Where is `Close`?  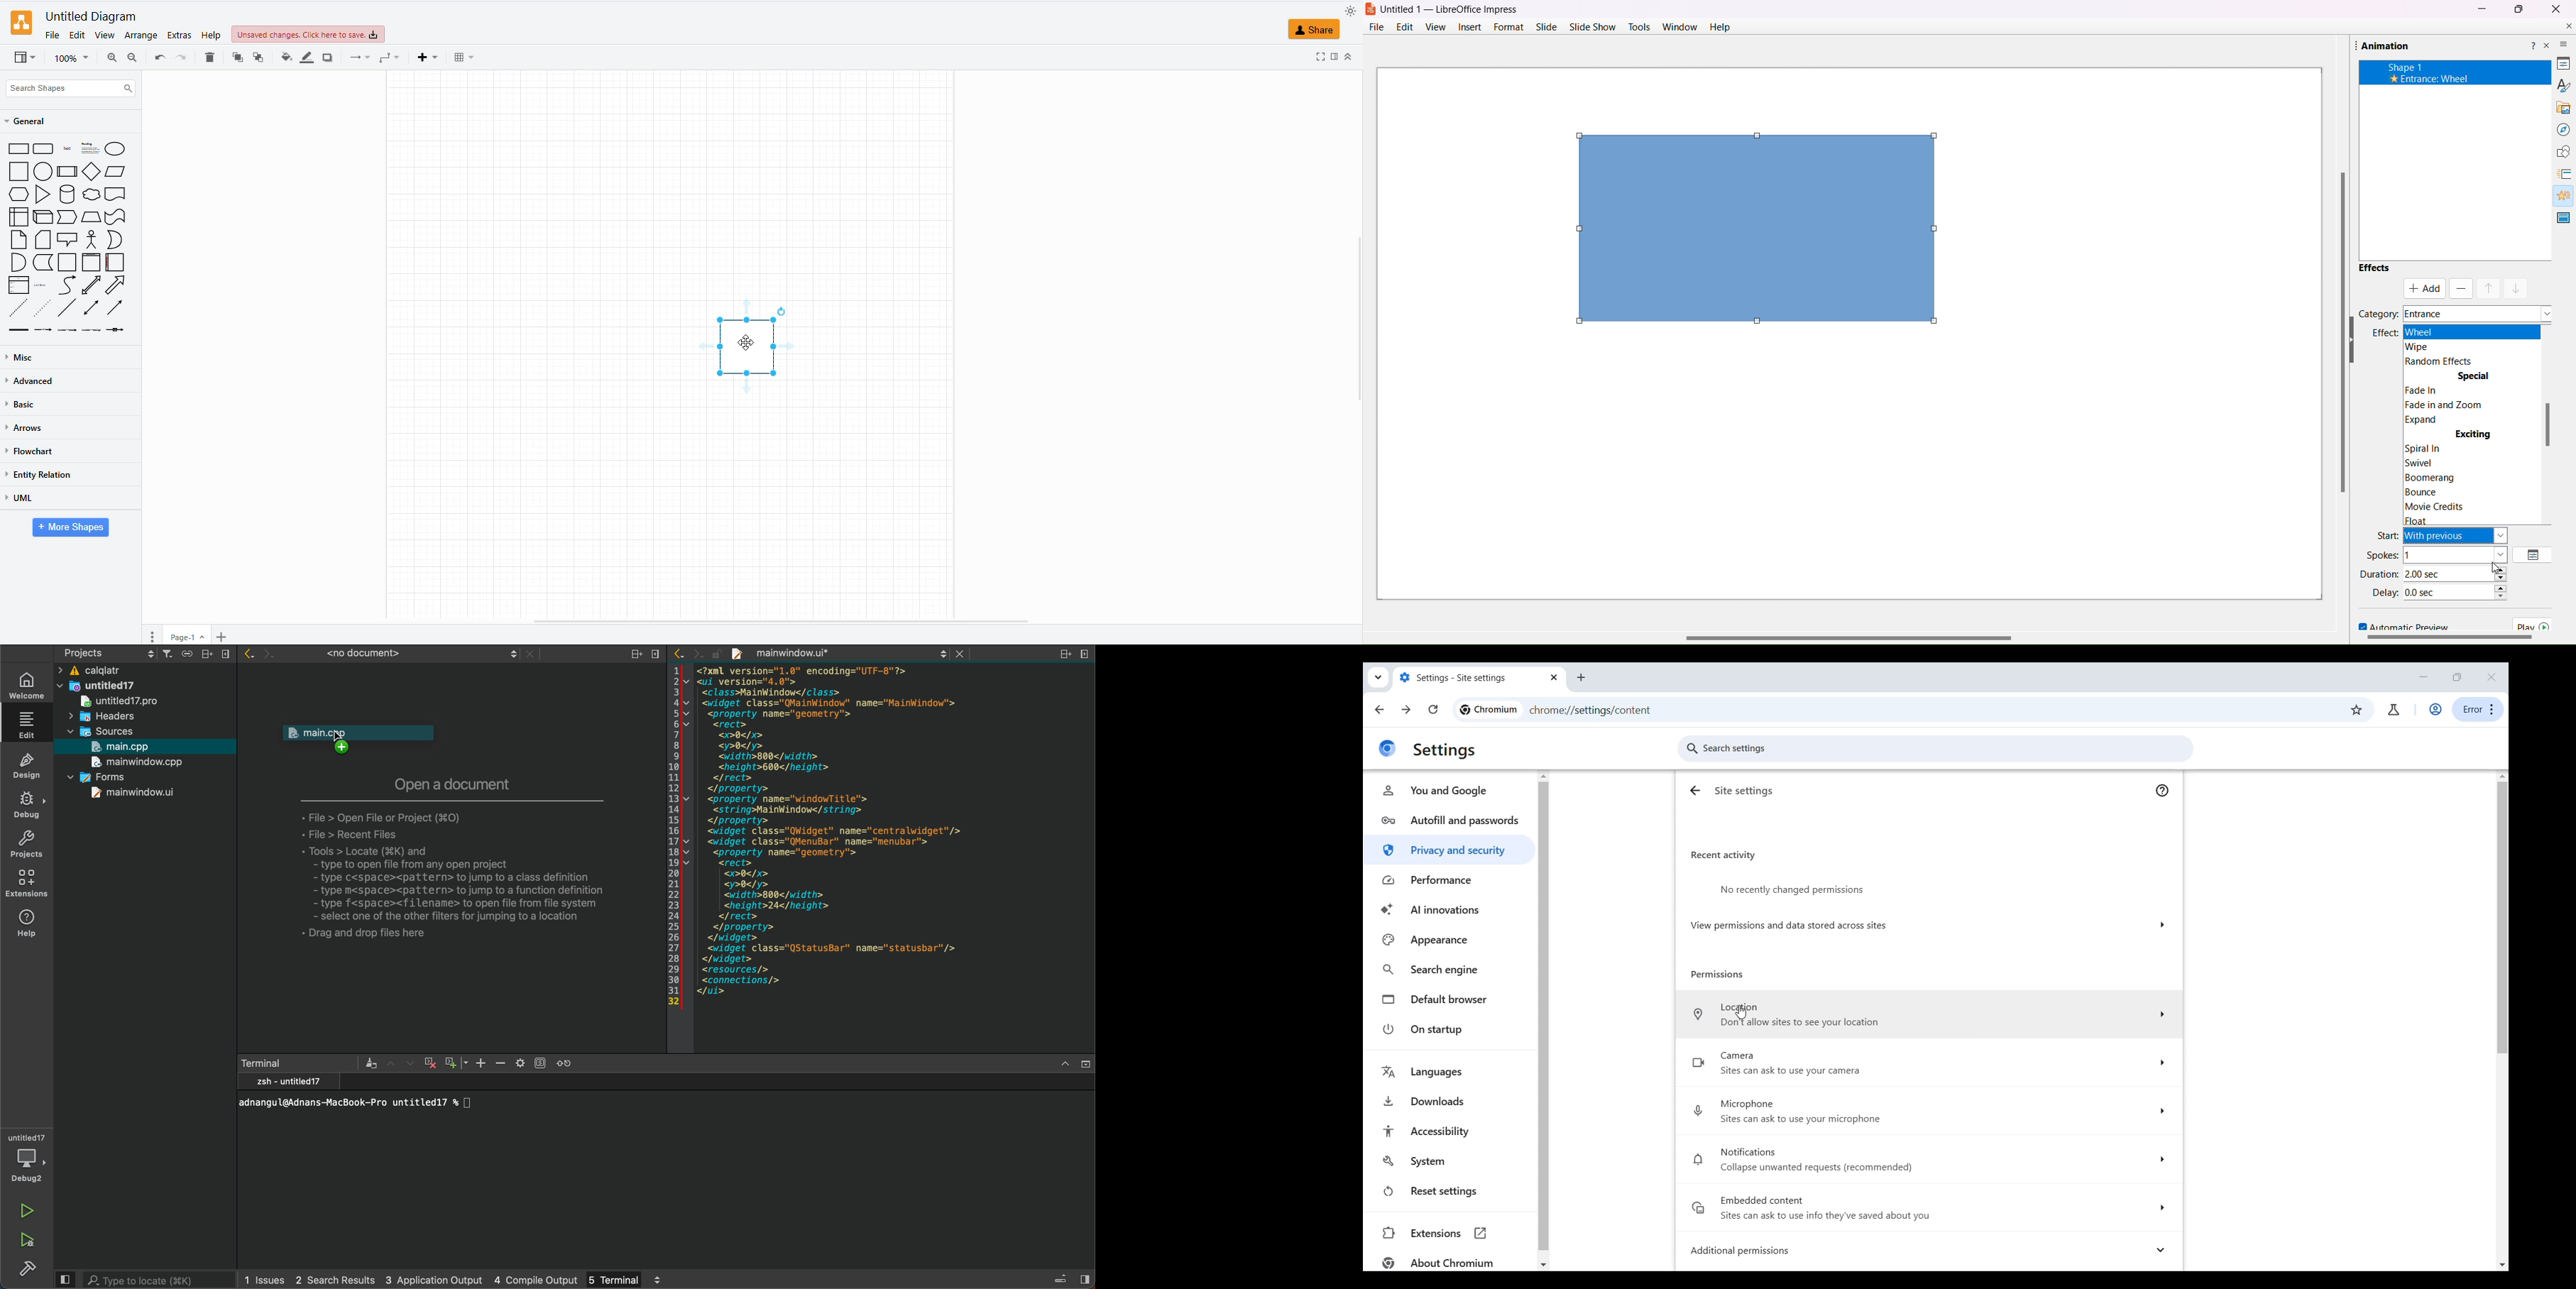 Close is located at coordinates (2555, 8).